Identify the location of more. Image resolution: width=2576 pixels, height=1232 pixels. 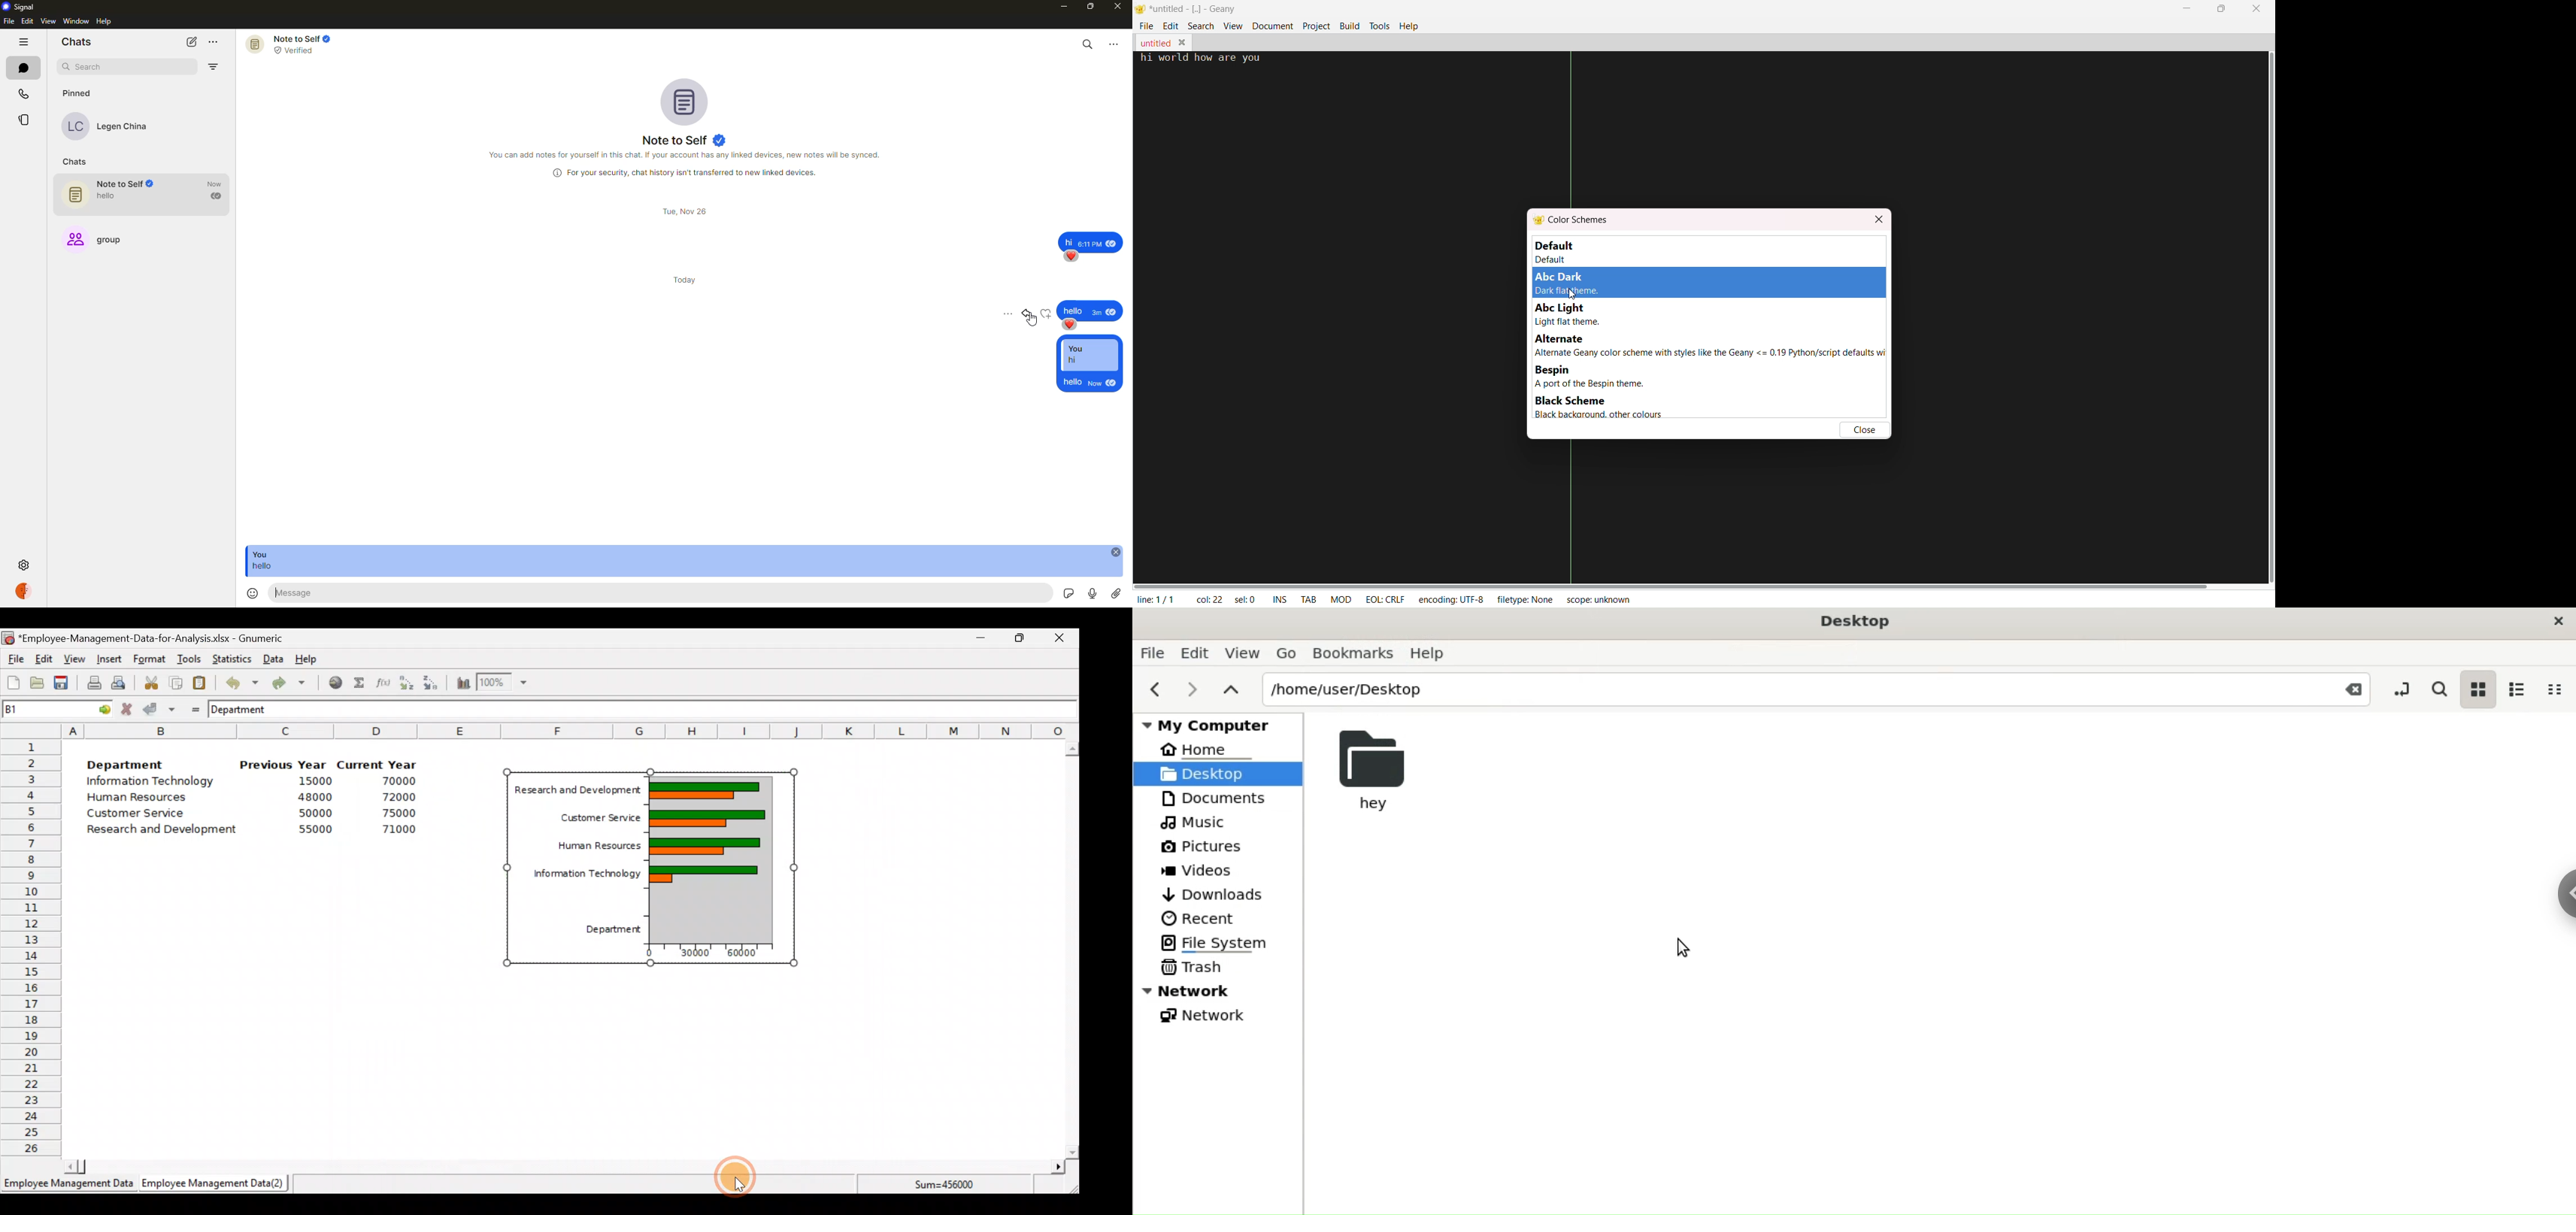
(1010, 316).